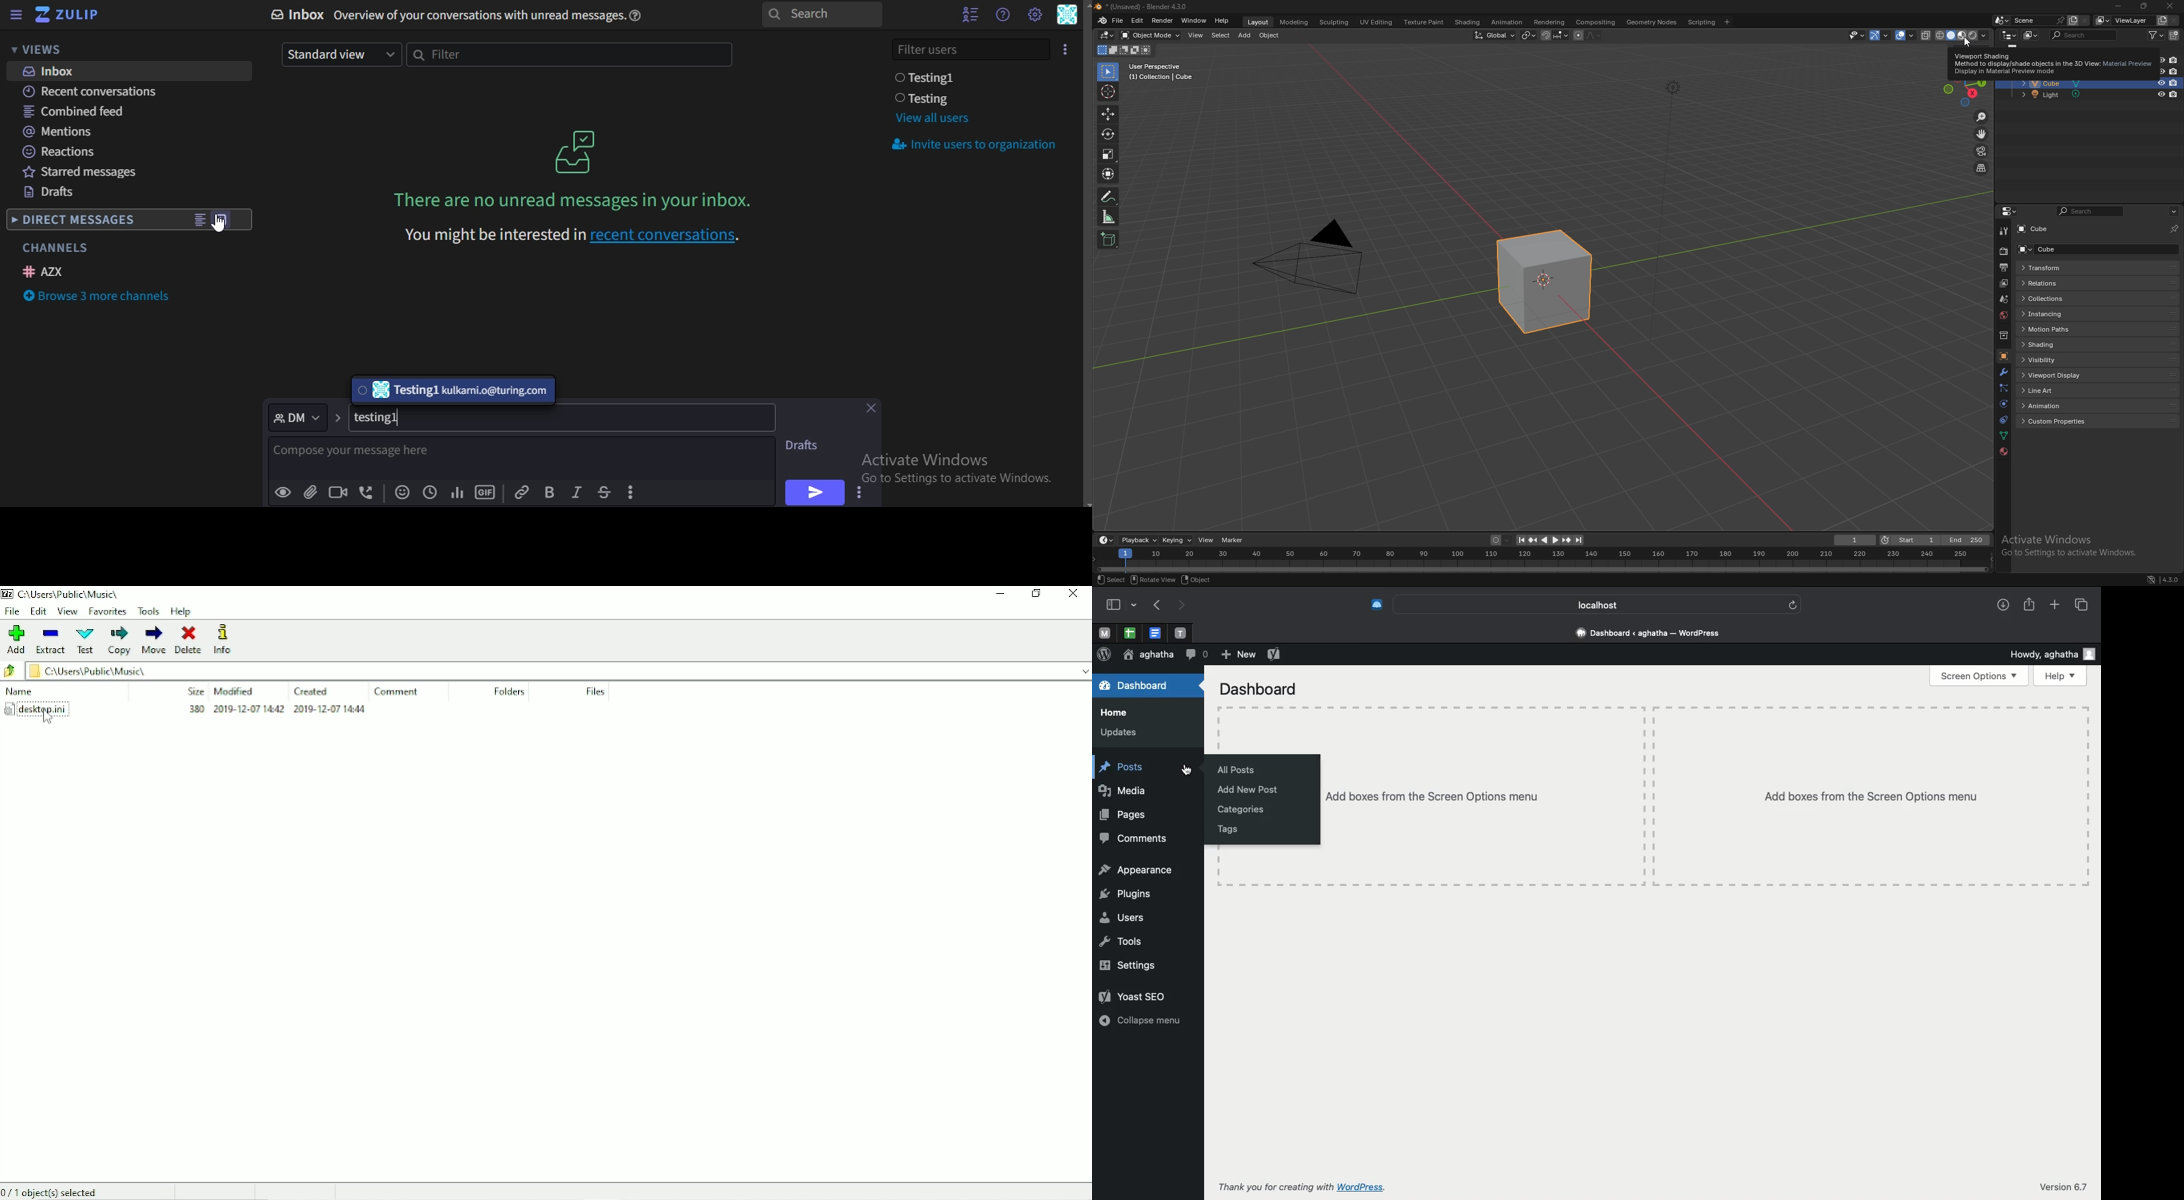 The height and width of the screenshot is (1204, 2184). I want to click on filter, so click(567, 55).